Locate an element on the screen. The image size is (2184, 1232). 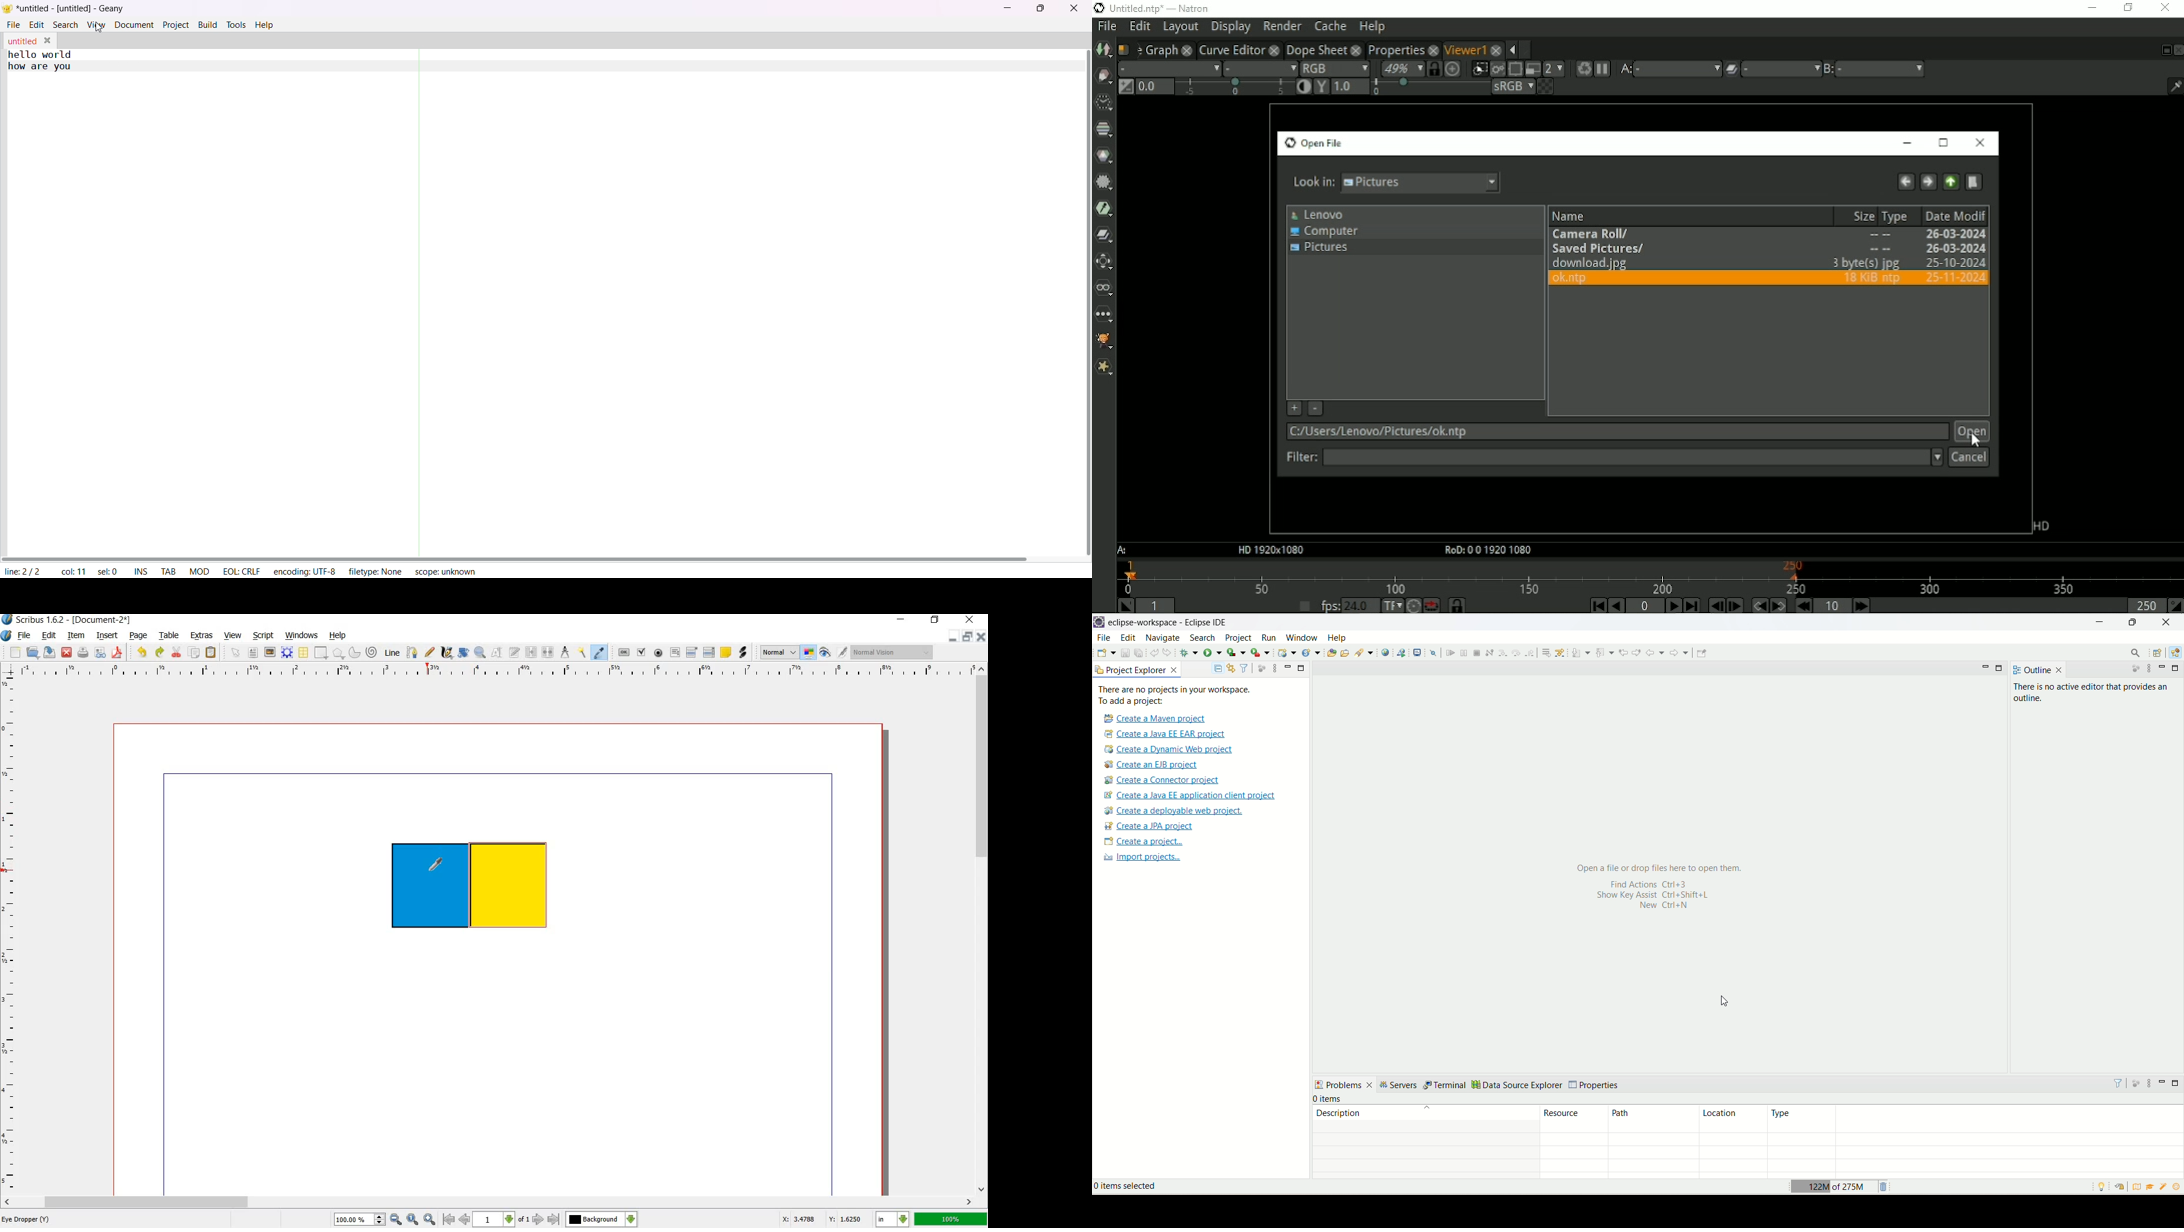
text frame is located at coordinates (236, 652).